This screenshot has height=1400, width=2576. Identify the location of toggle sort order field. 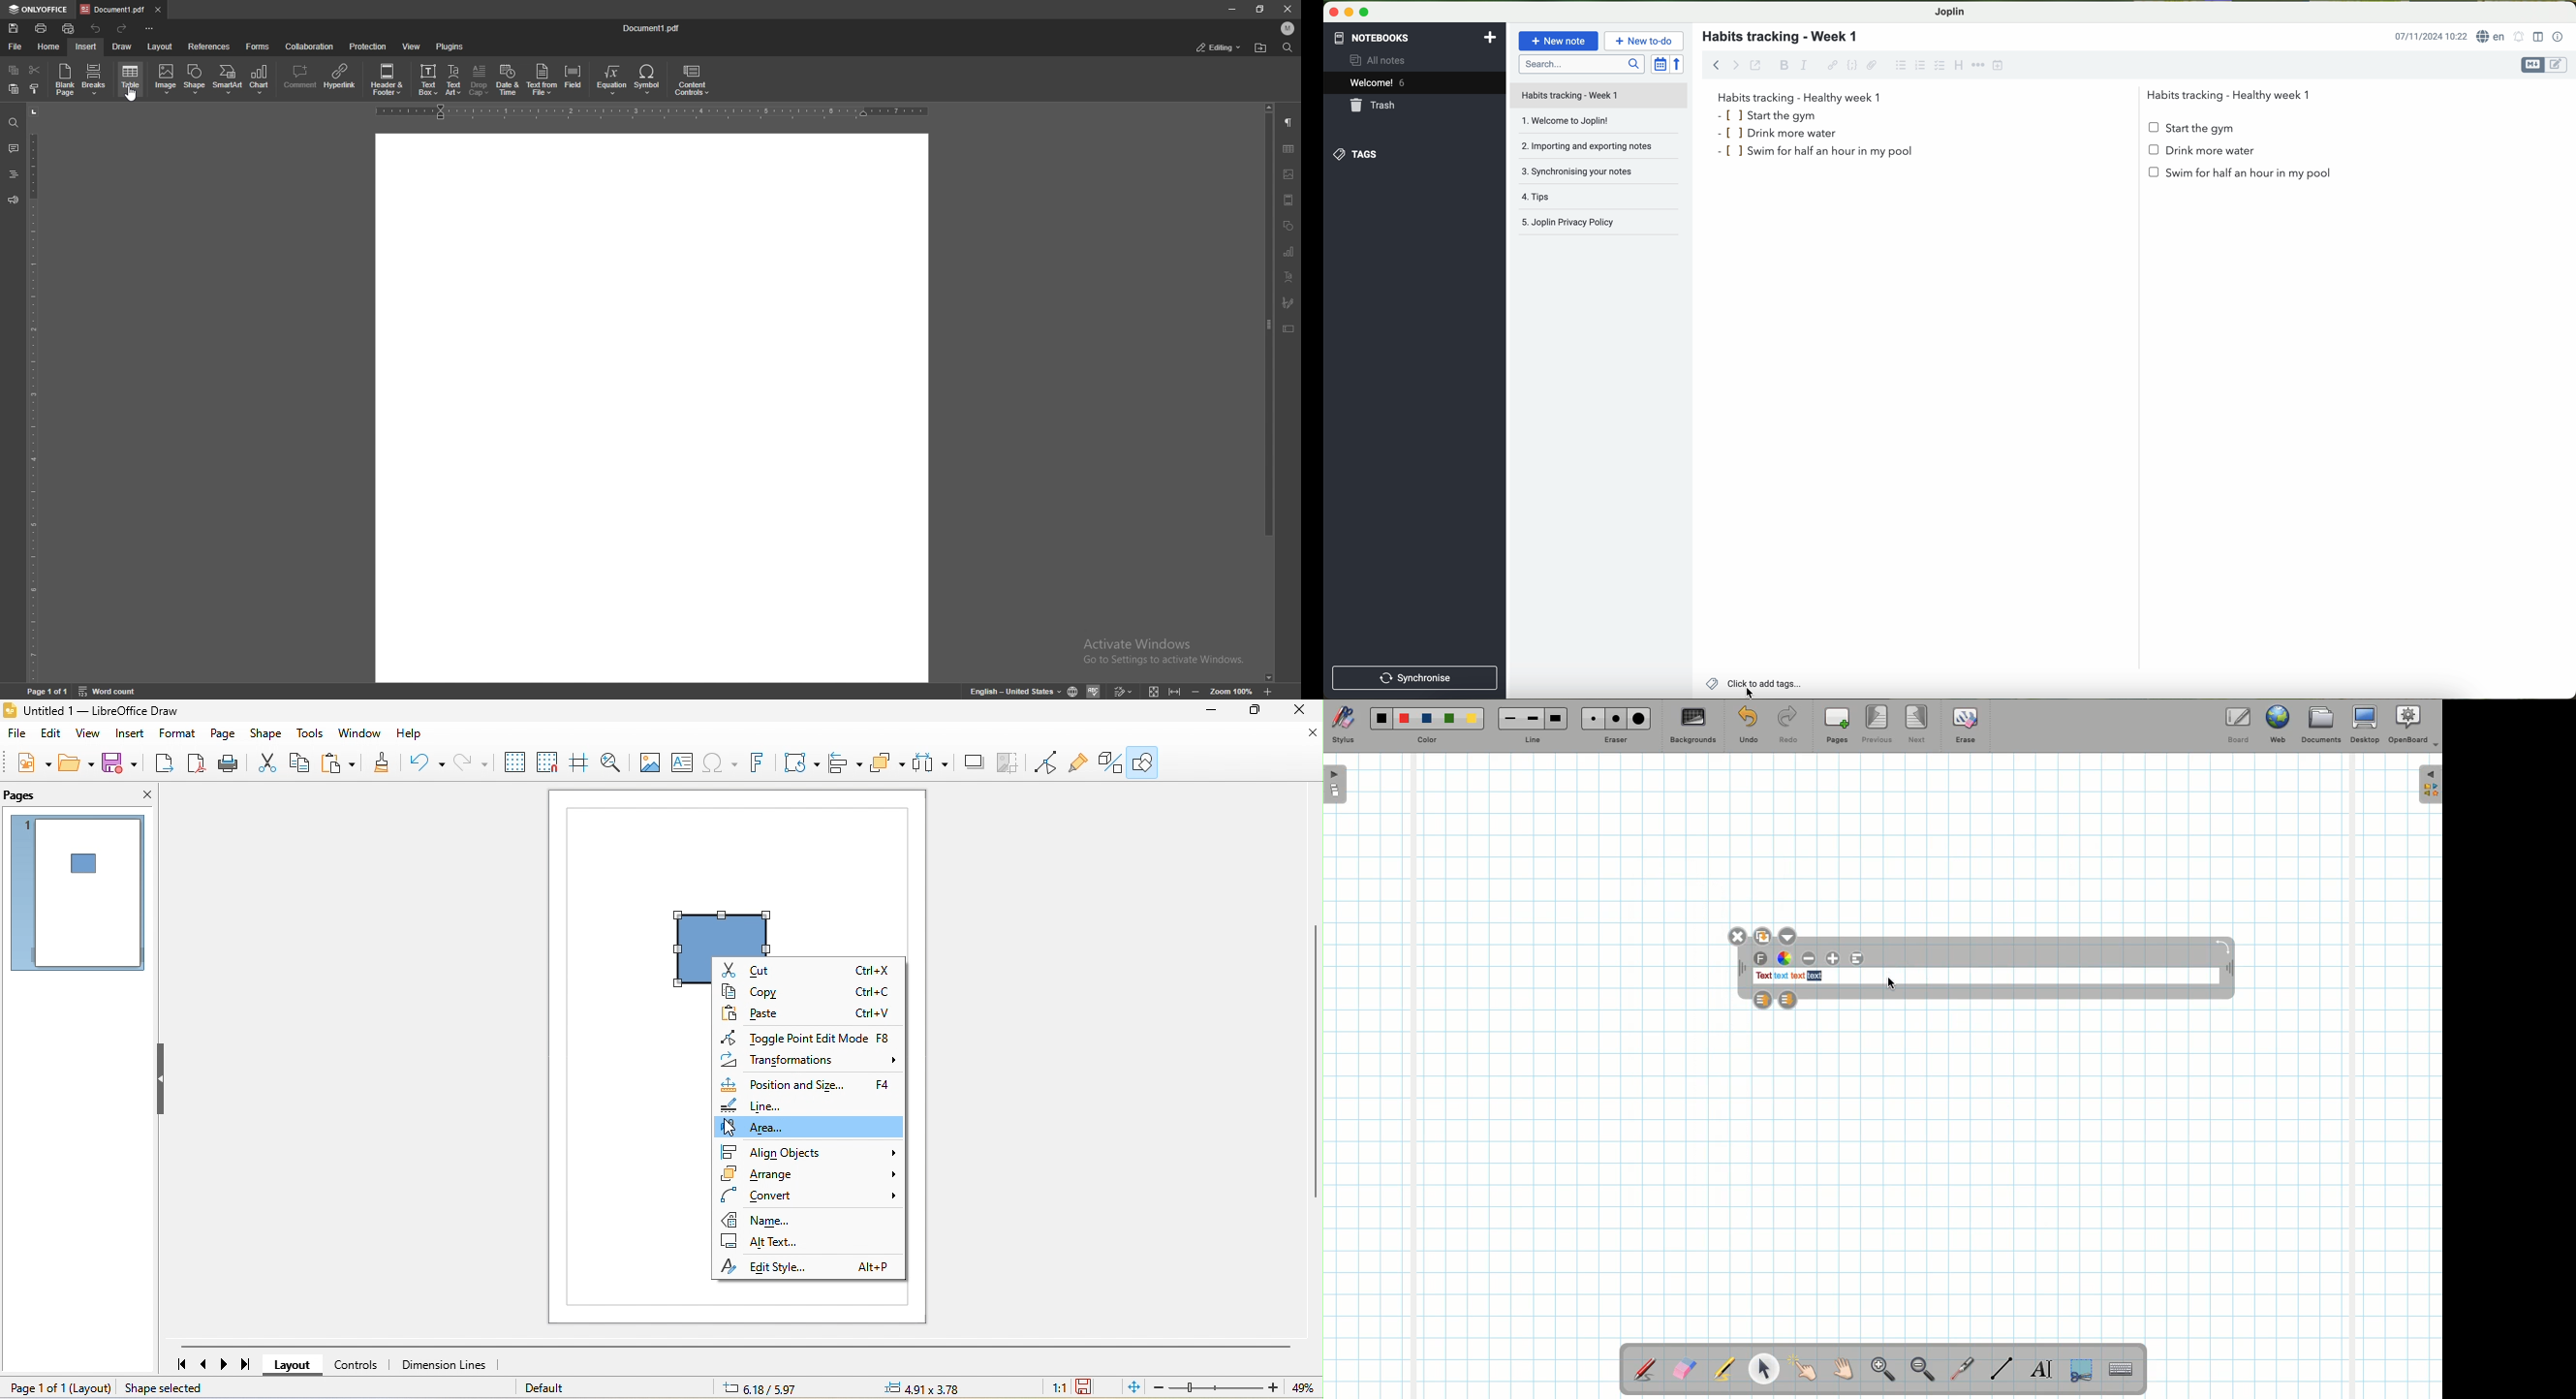
(1660, 64).